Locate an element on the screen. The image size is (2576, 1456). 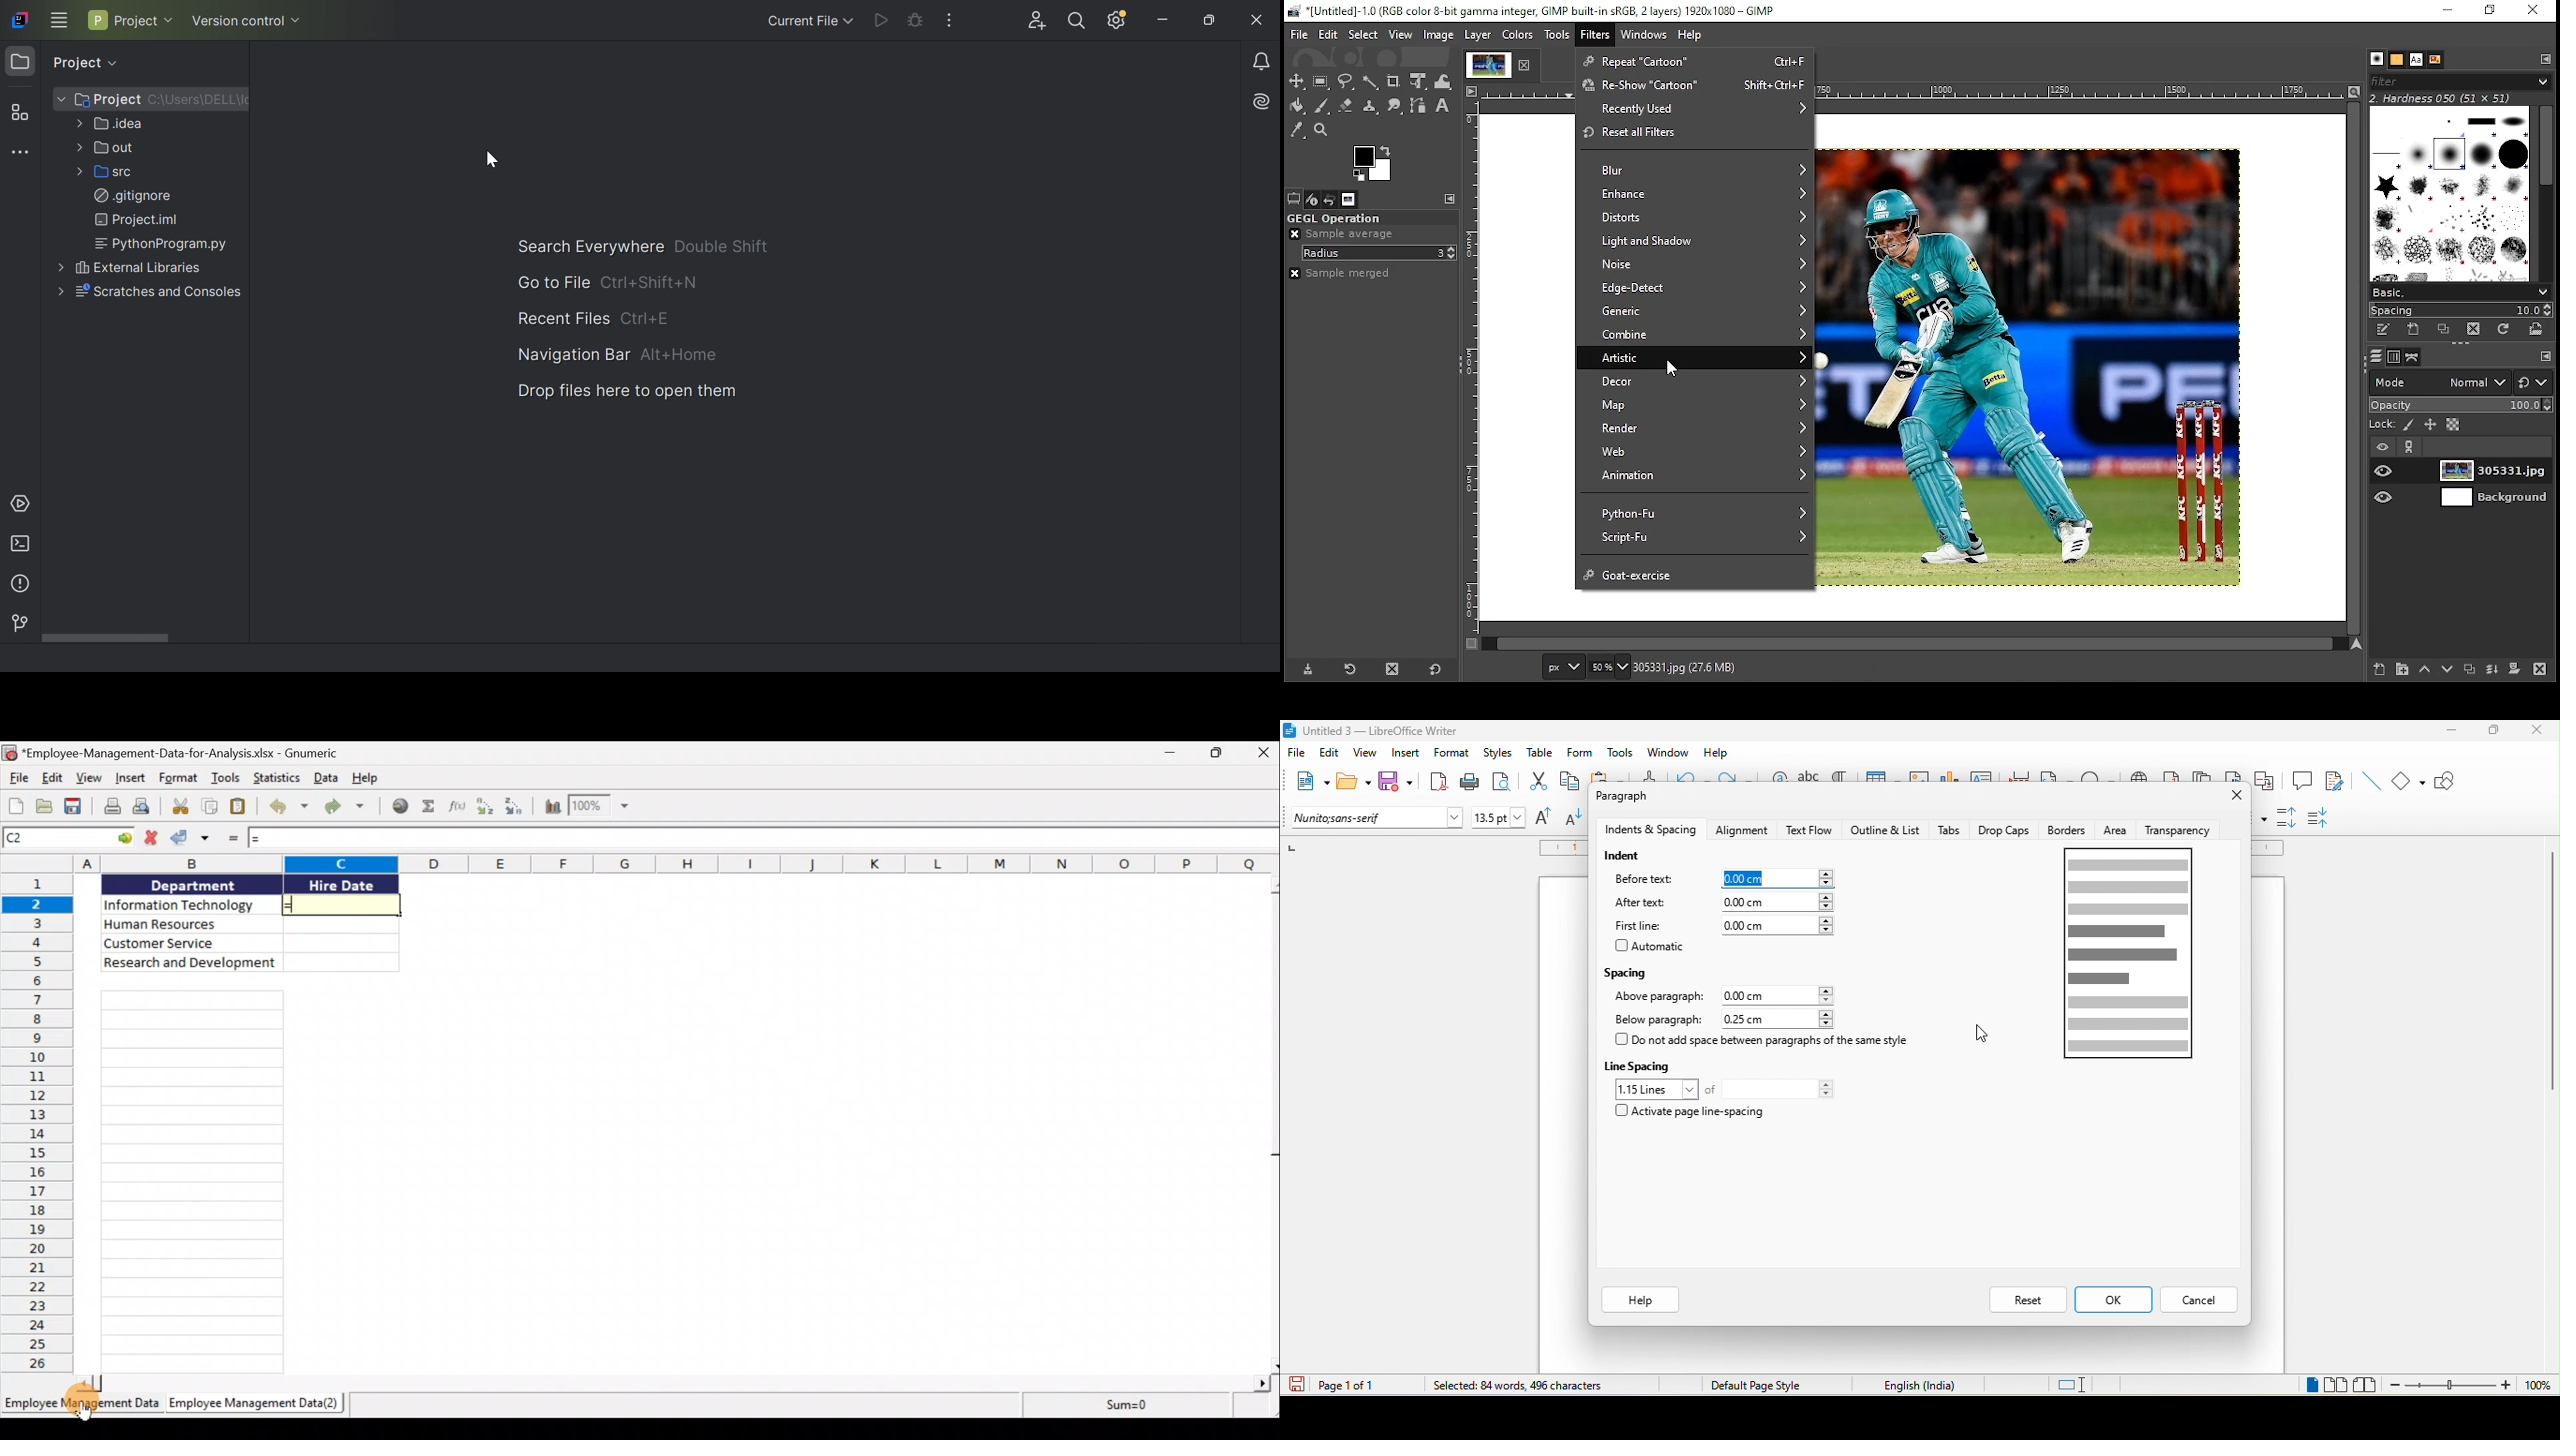
patterns is located at coordinates (2398, 60).